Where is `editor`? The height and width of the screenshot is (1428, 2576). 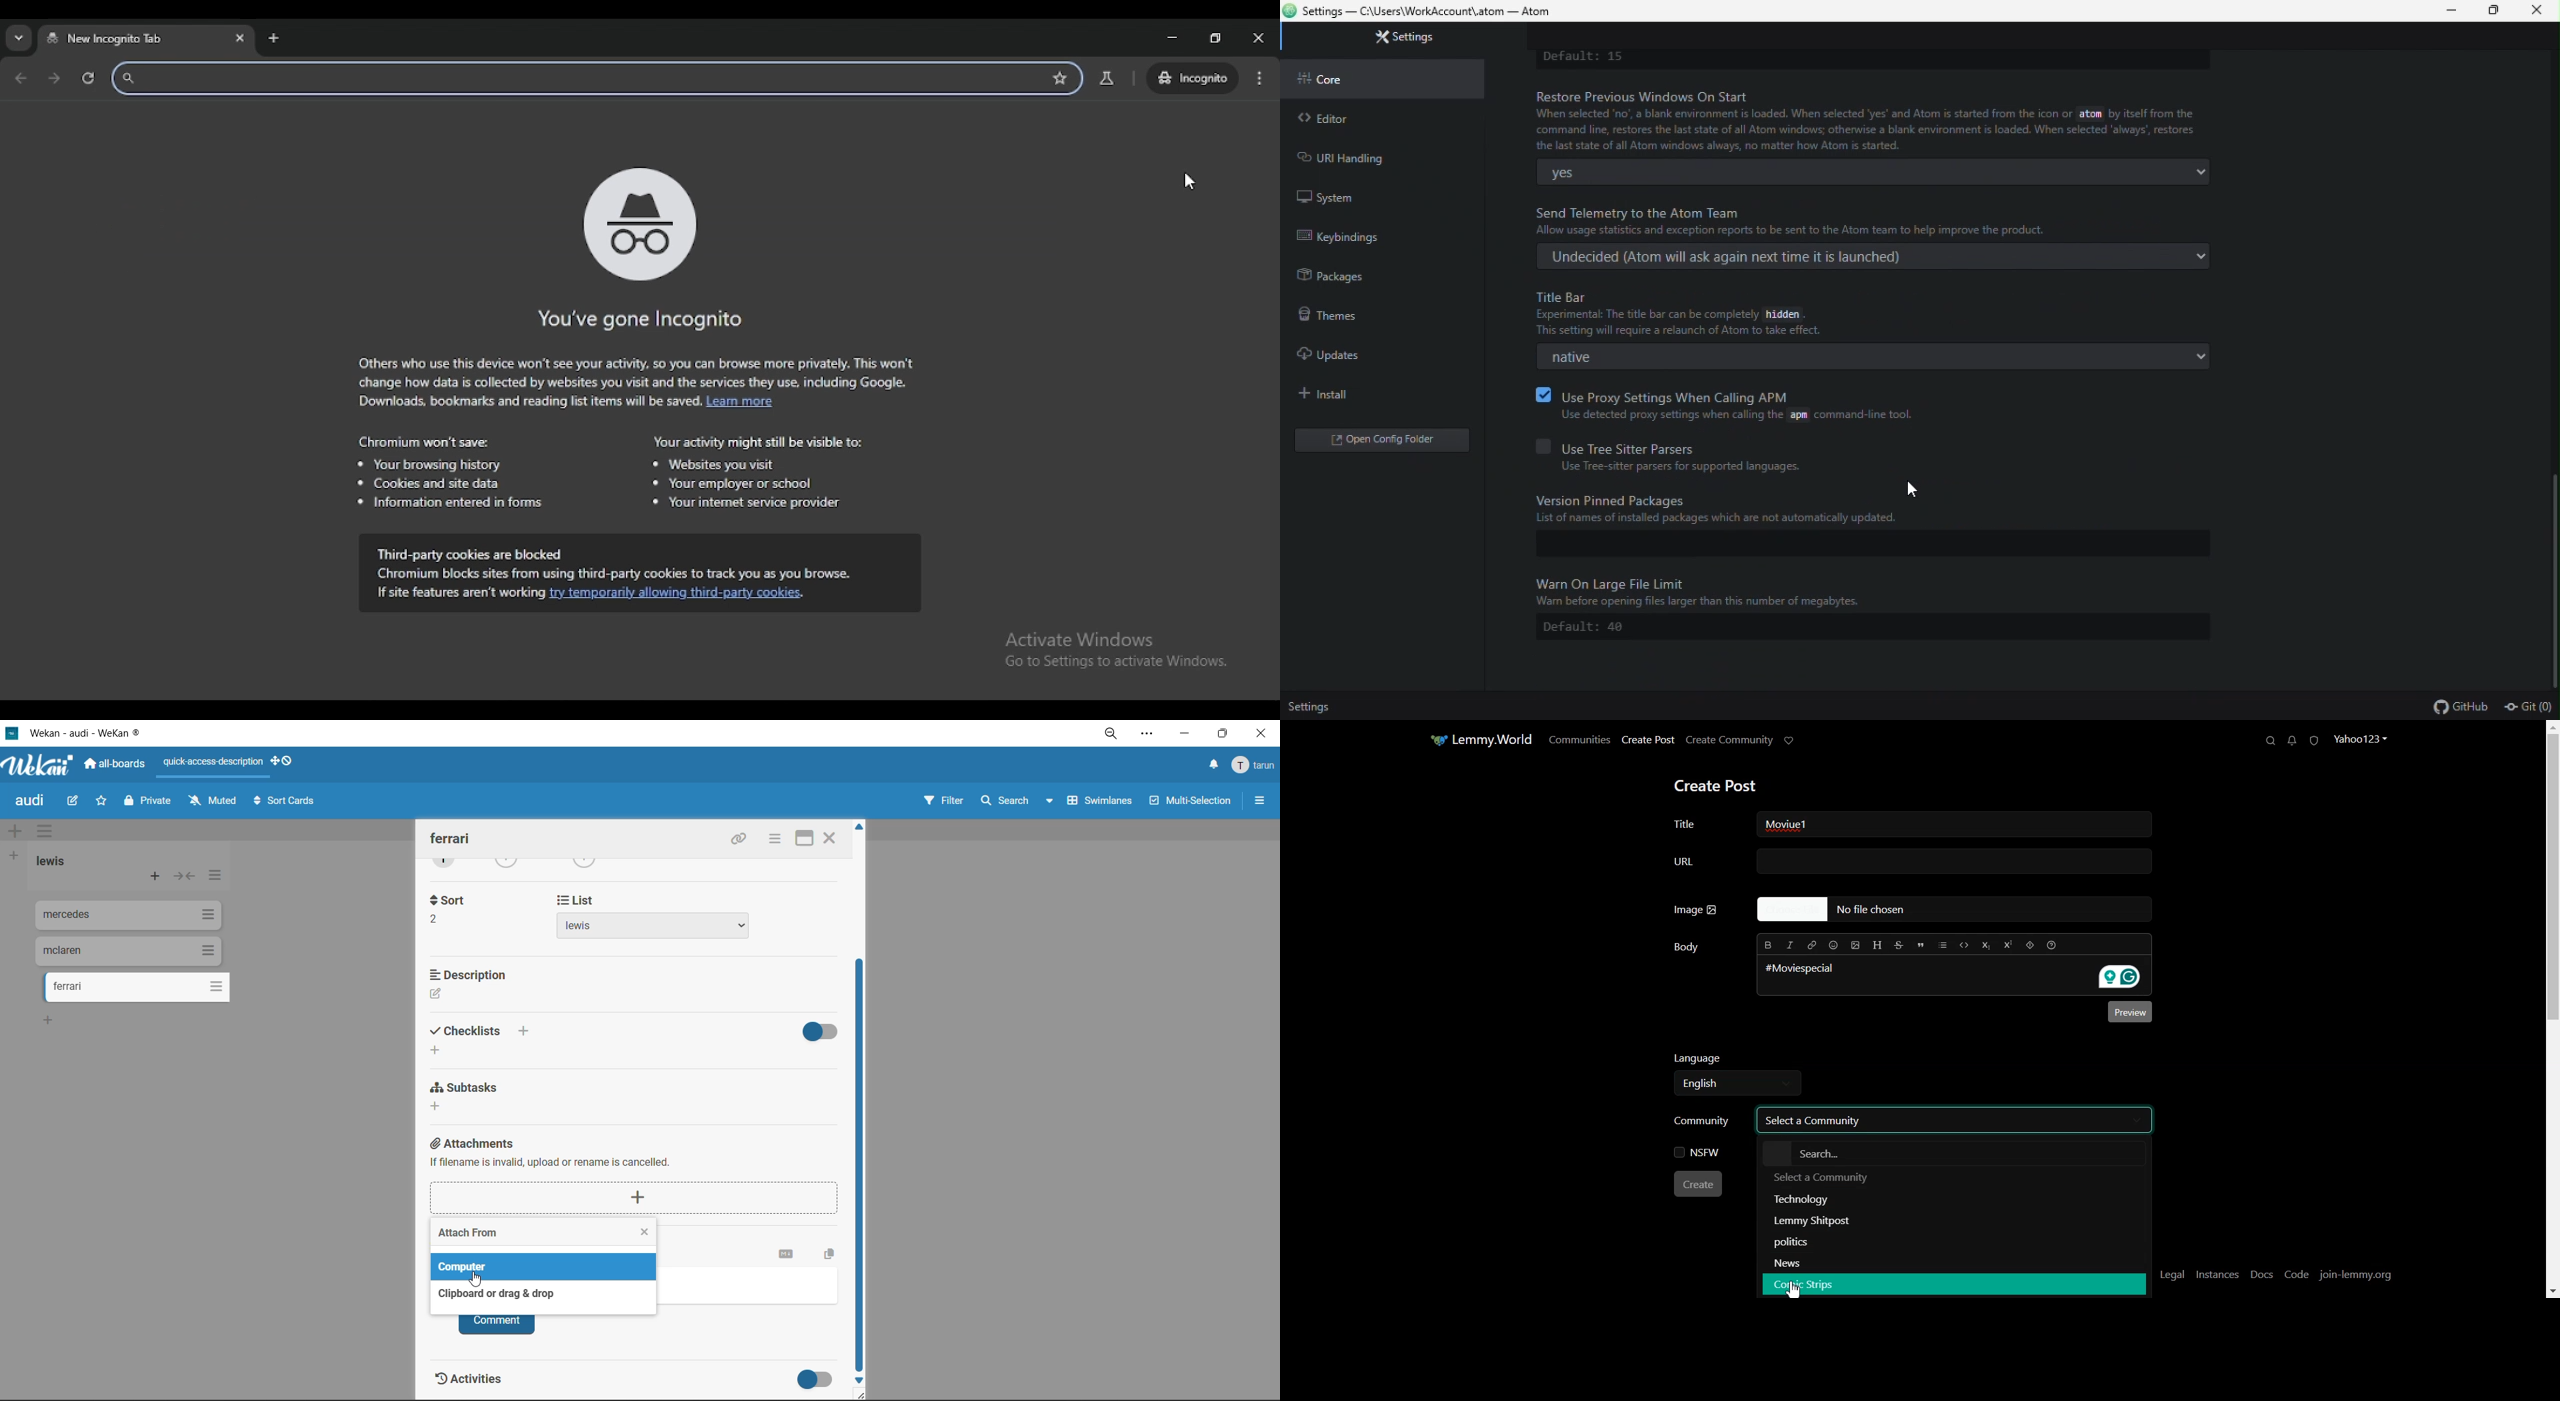 editor is located at coordinates (1323, 118).